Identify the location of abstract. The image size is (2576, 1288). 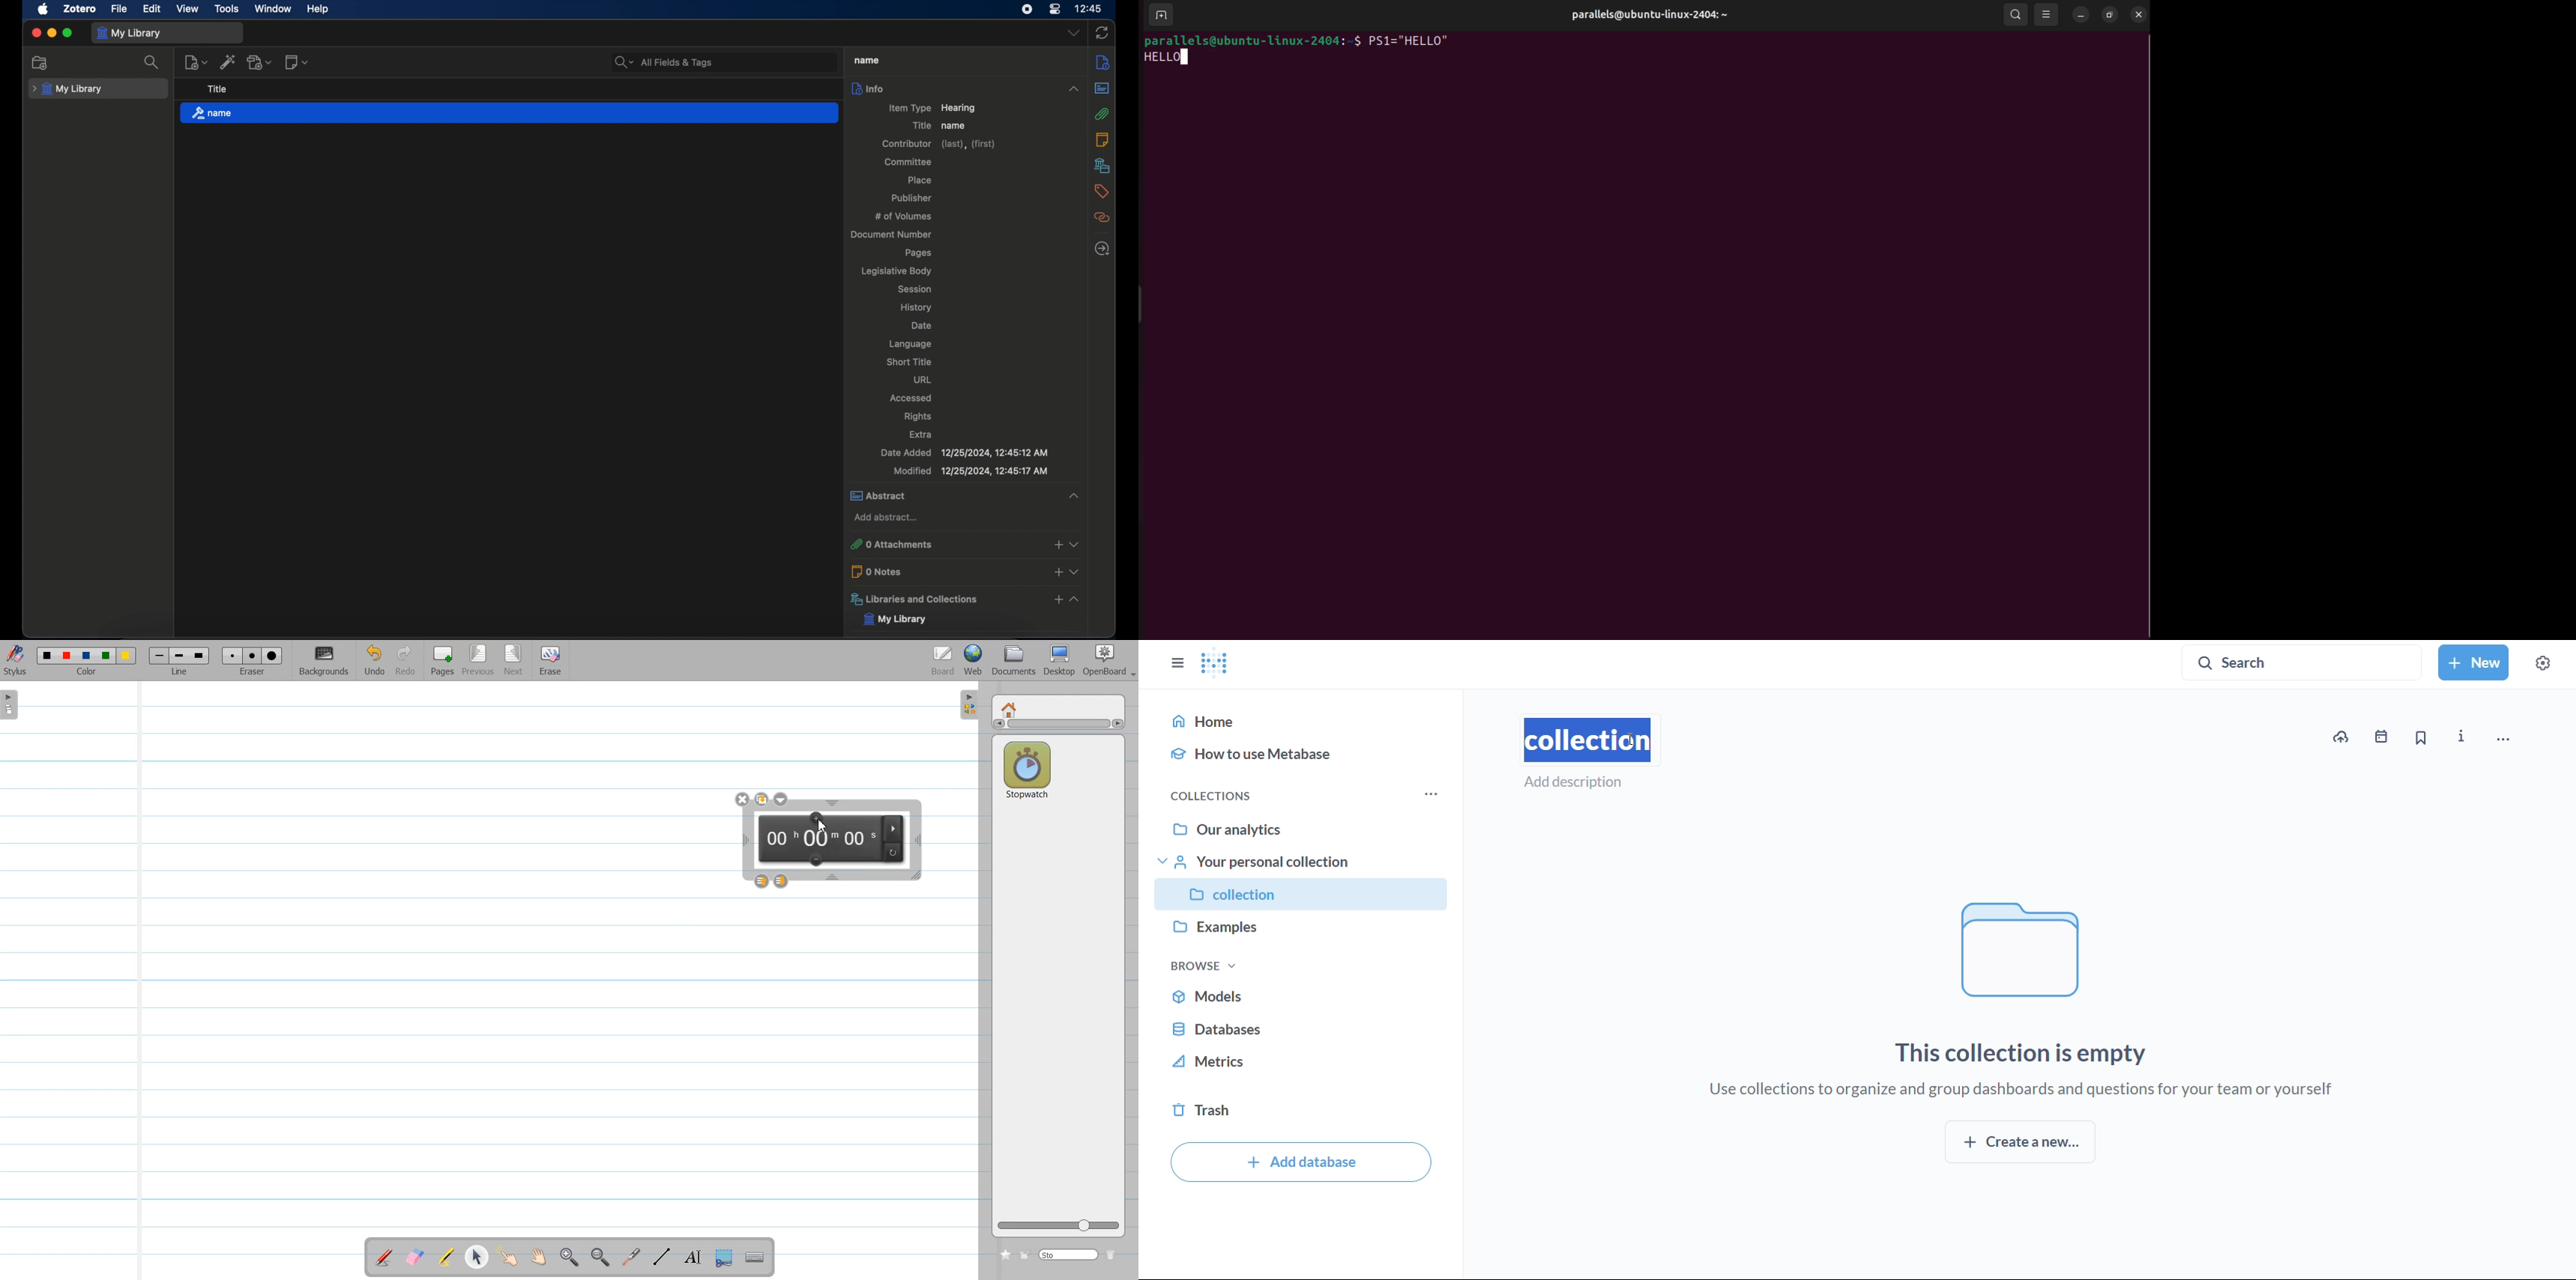
(963, 495).